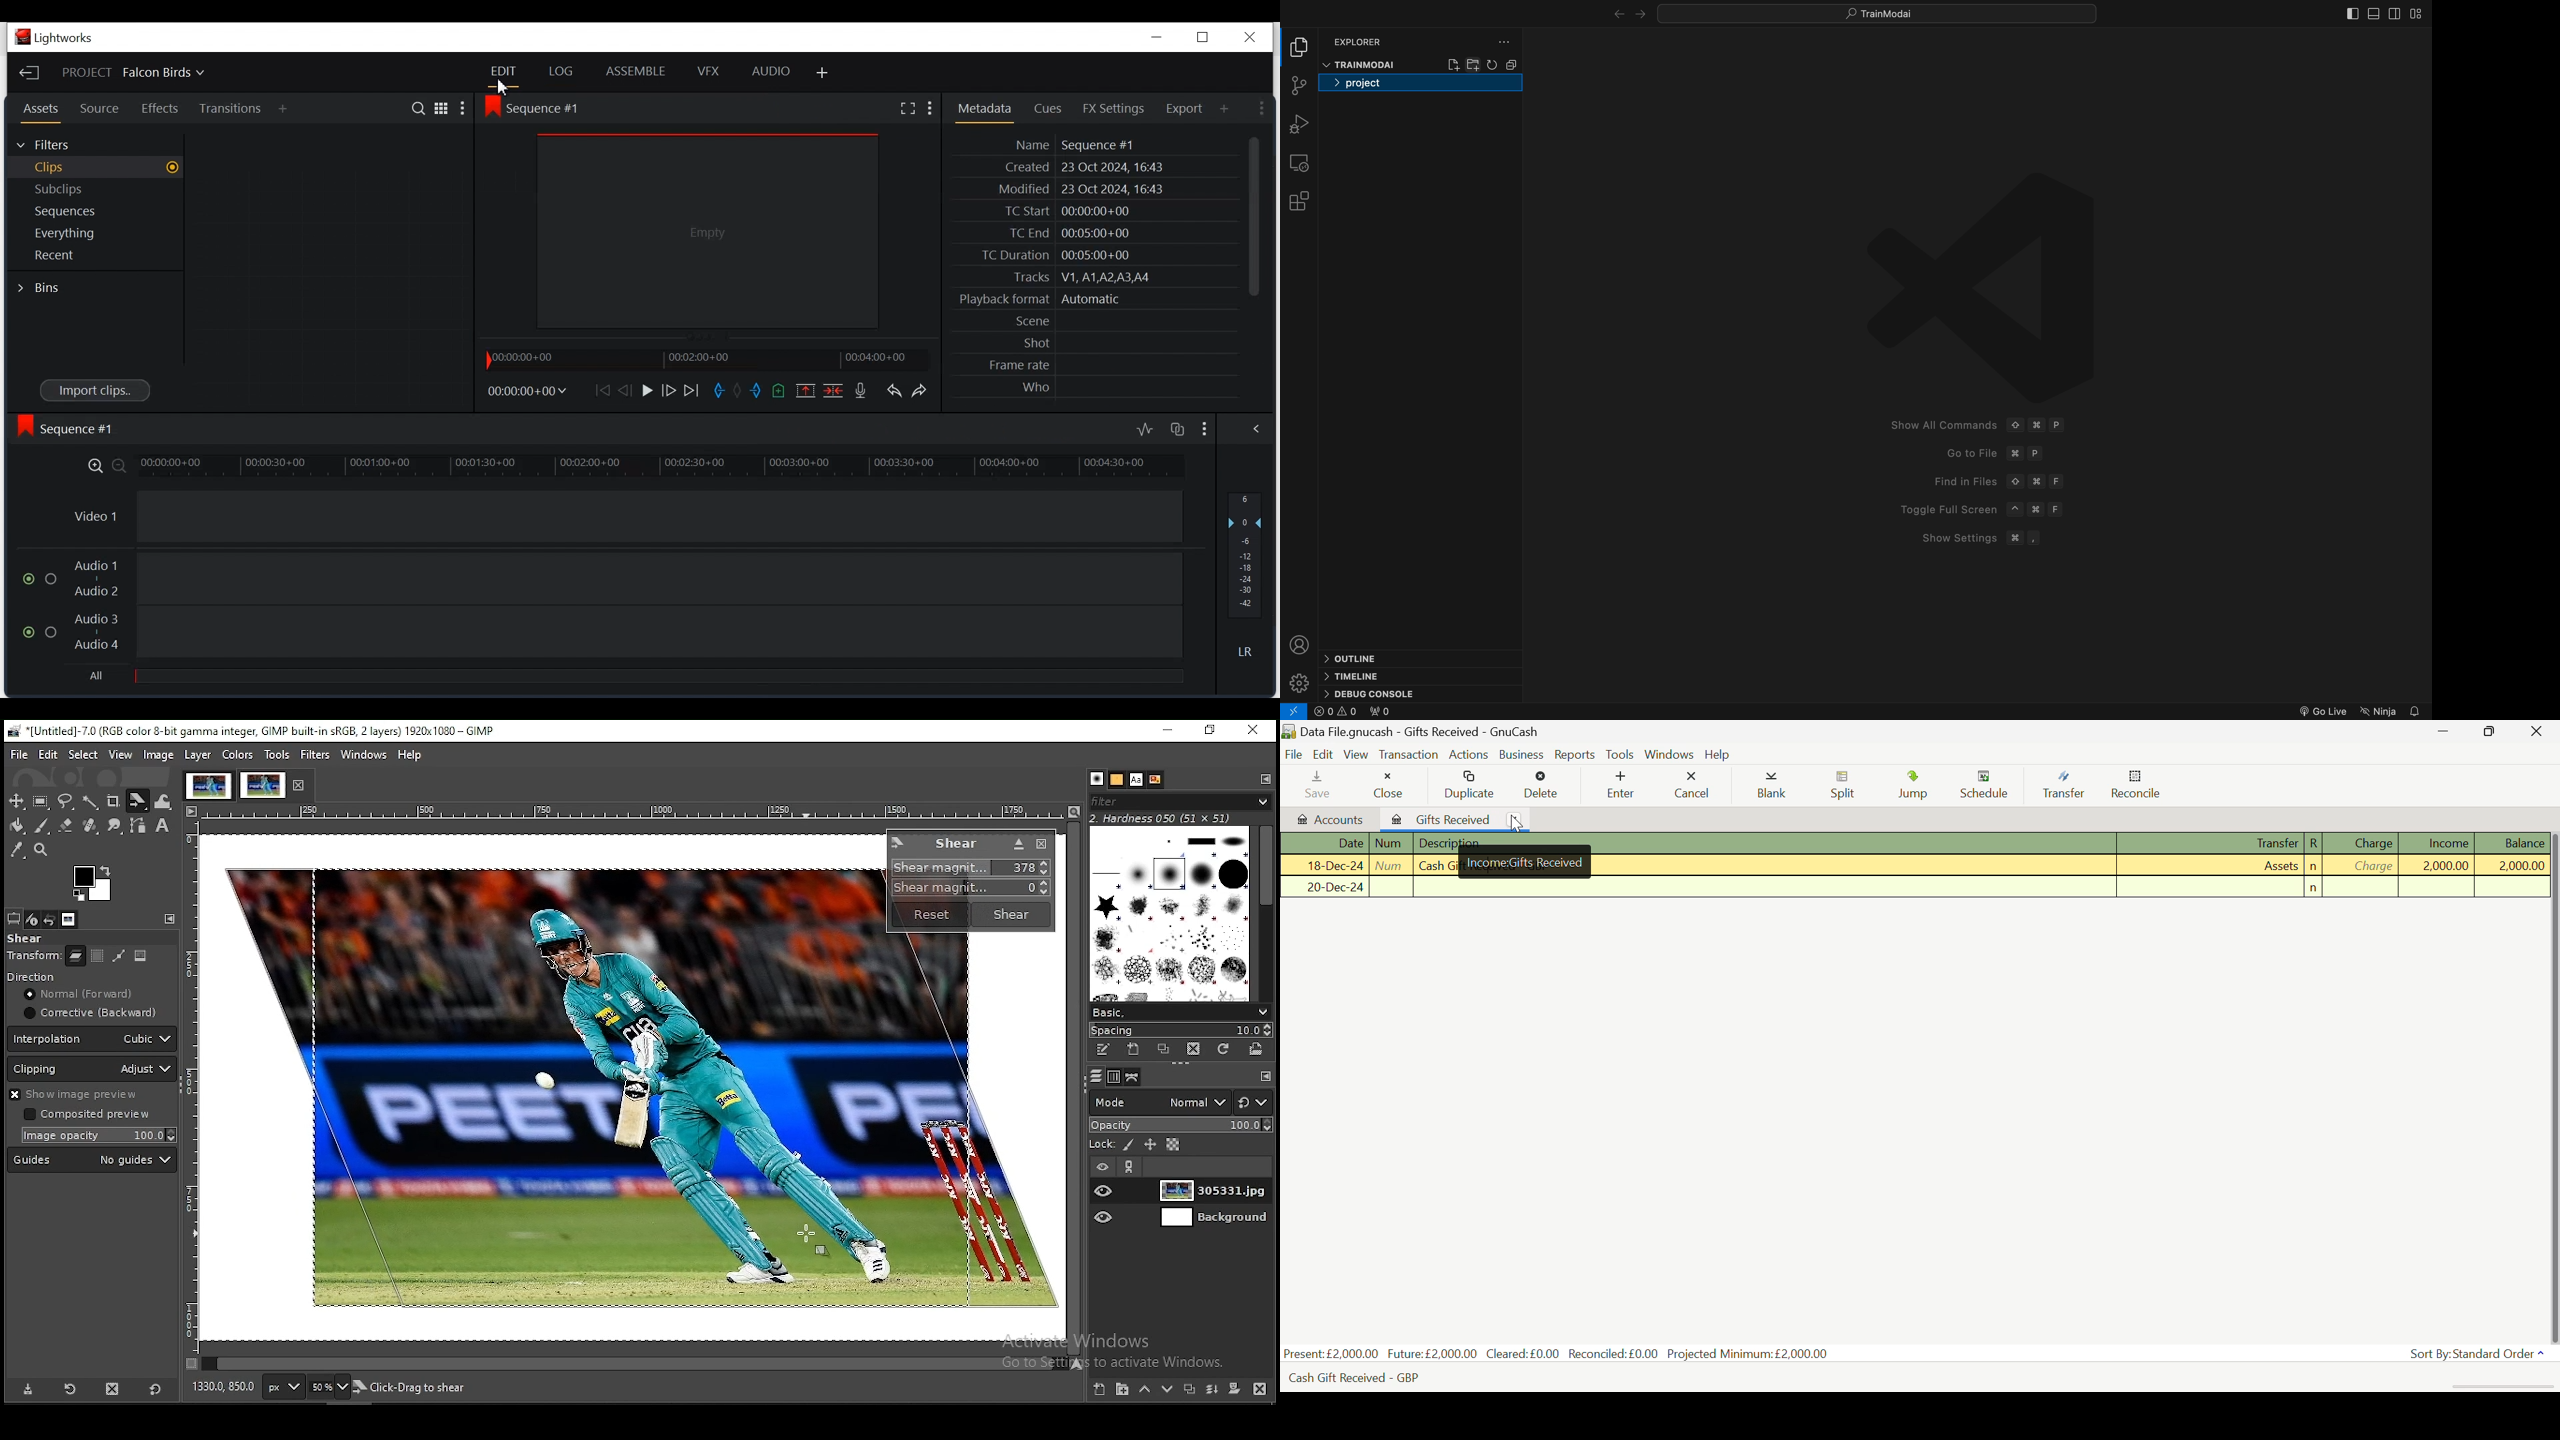 The width and height of the screenshot is (2576, 1456). I want to click on Edit, so click(505, 73).